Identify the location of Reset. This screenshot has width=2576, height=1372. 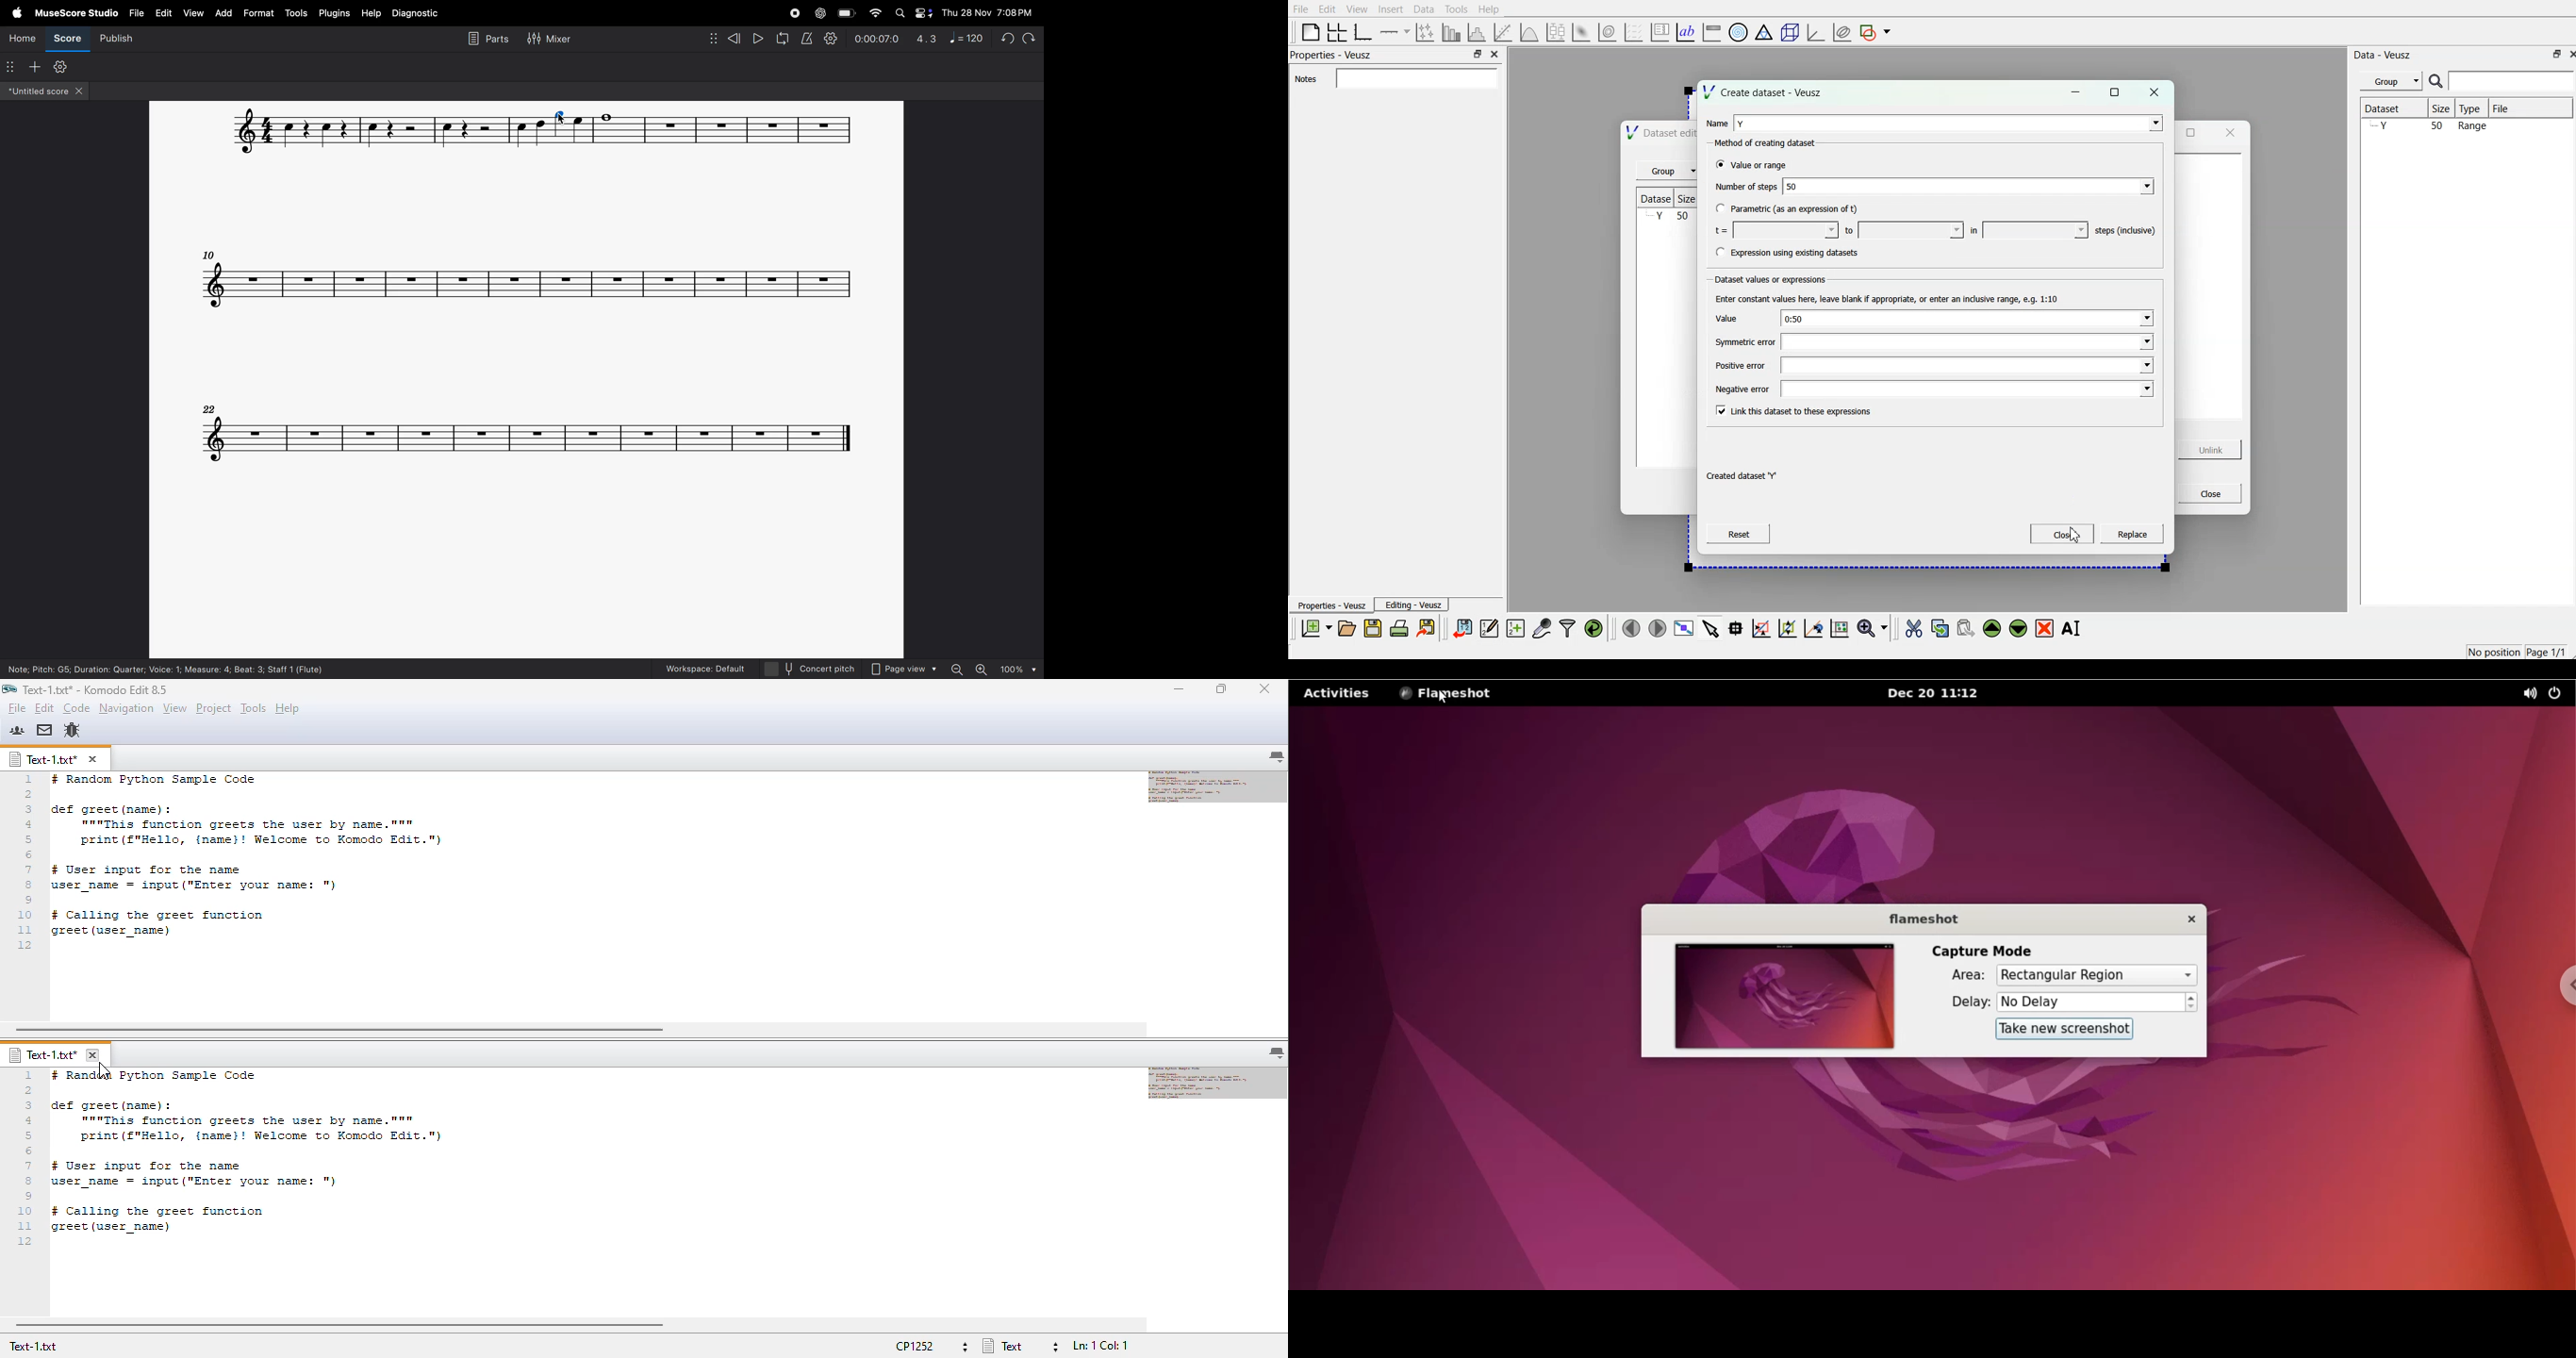
(1736, 535).